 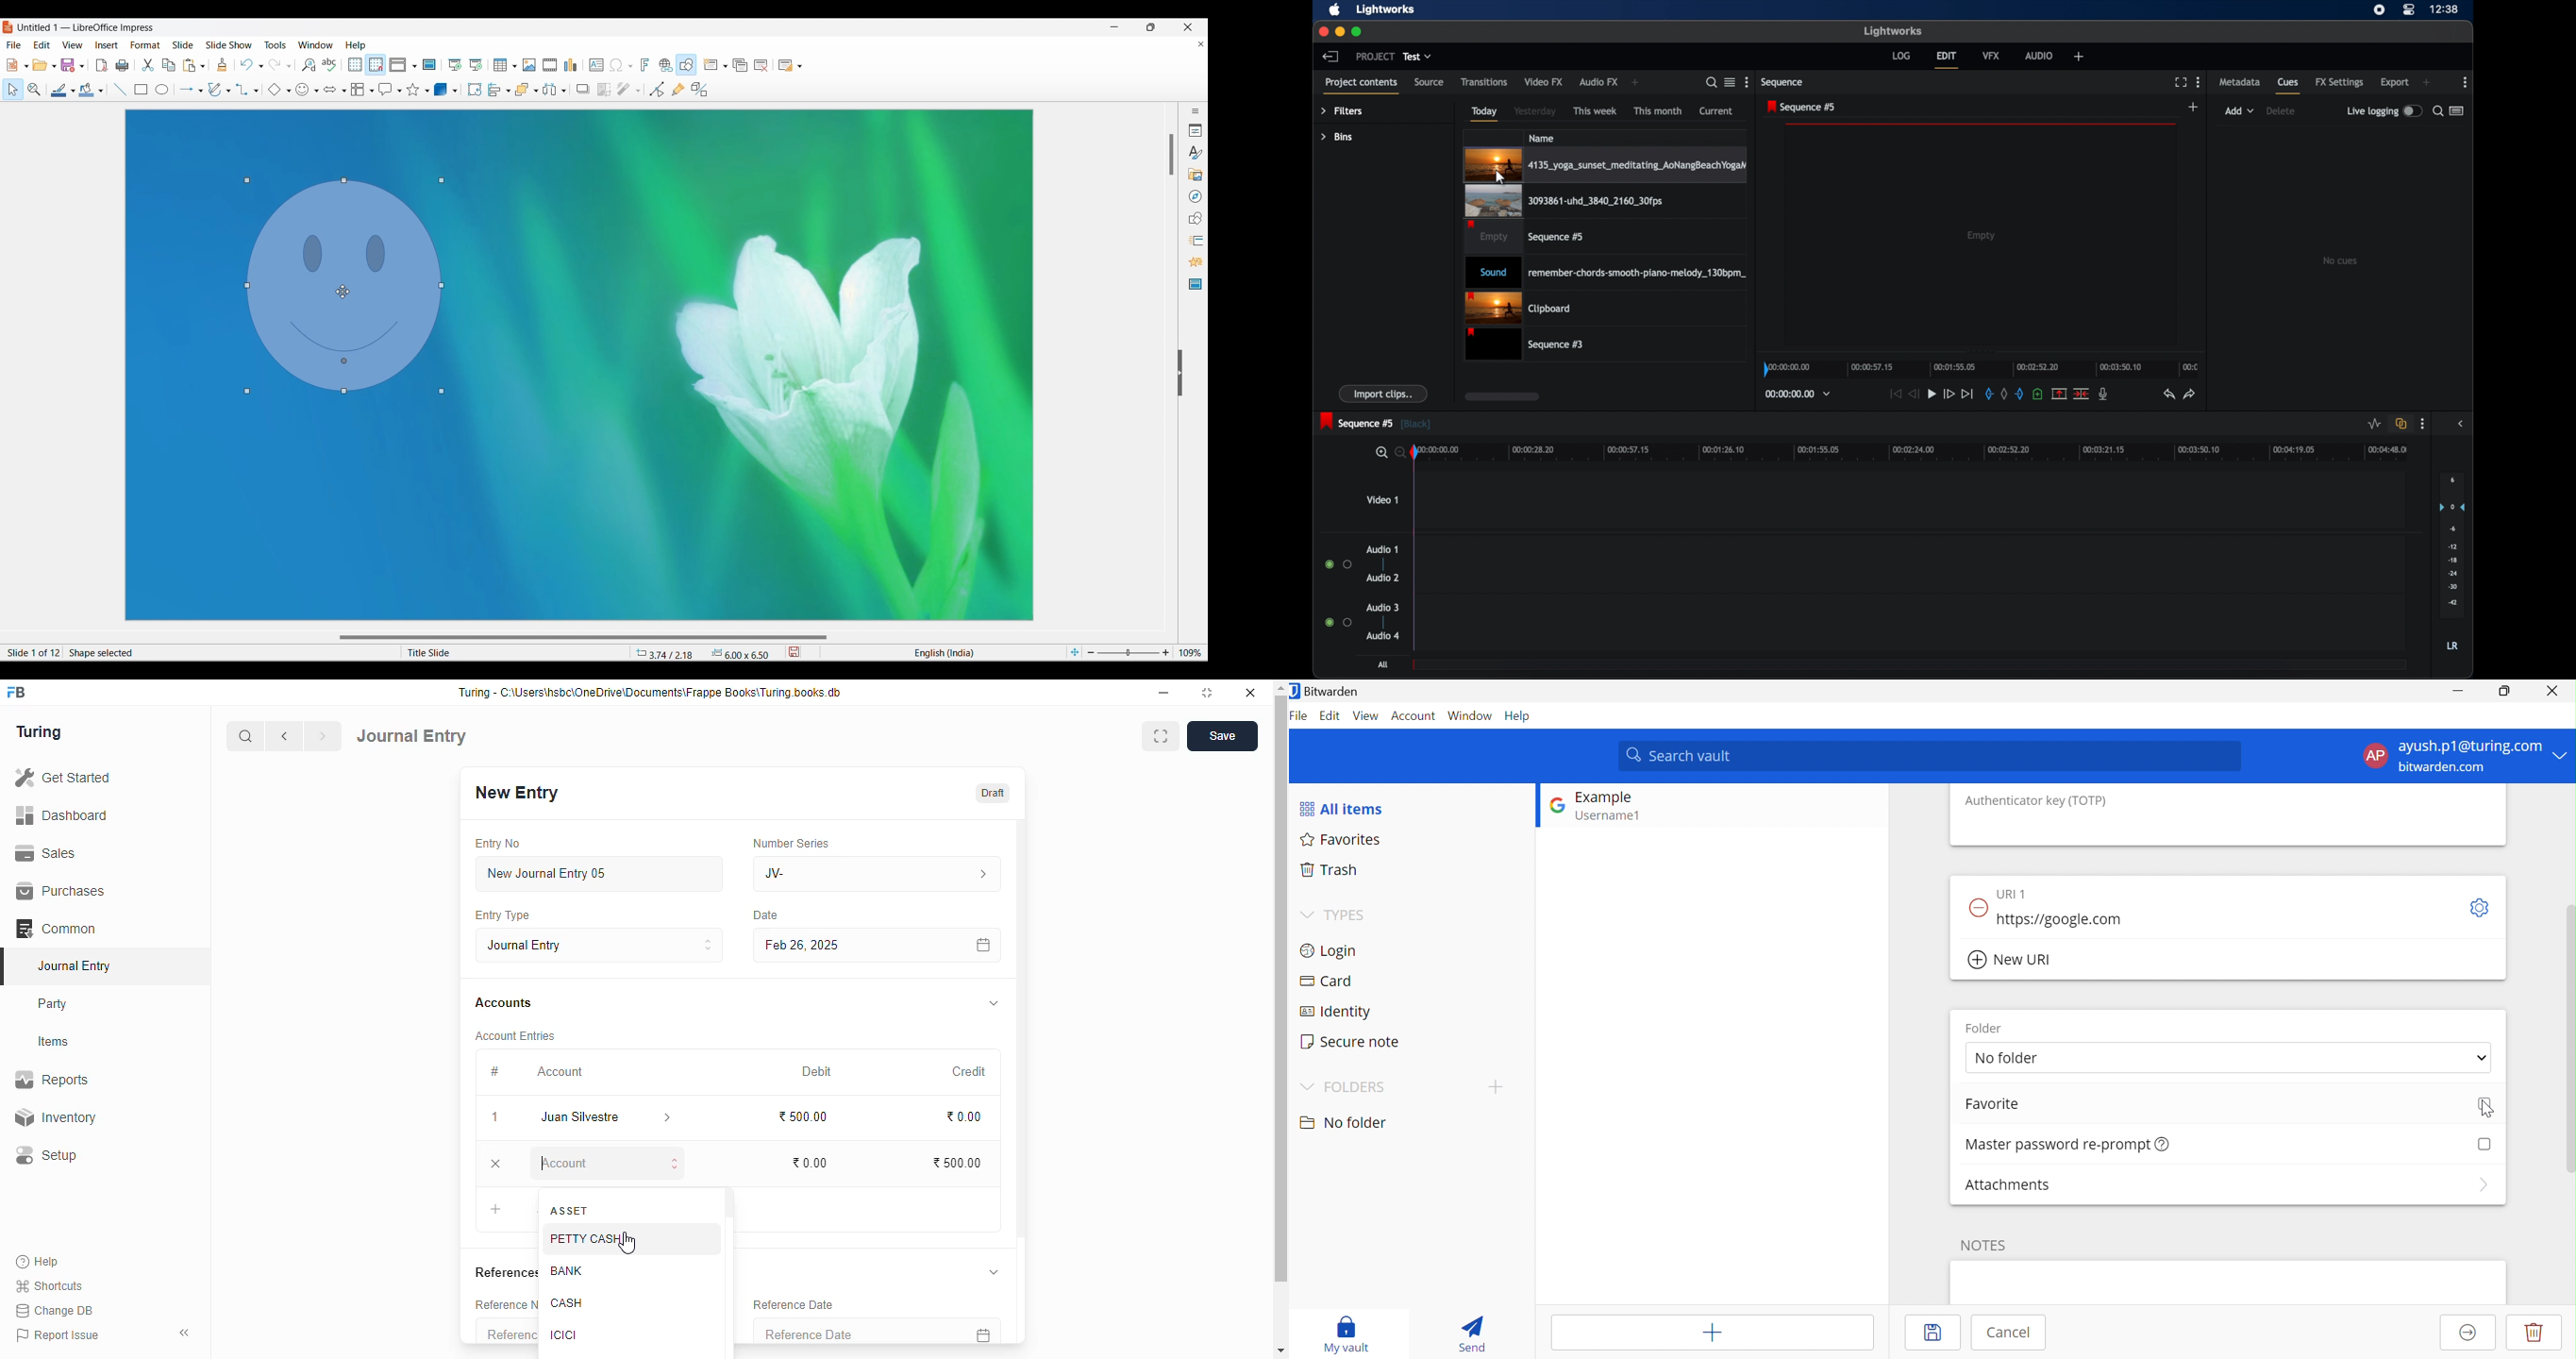 What do you see at coordinates (506, 1272) in the screenshot?
I see `references` at bounding box center [506, 1272].